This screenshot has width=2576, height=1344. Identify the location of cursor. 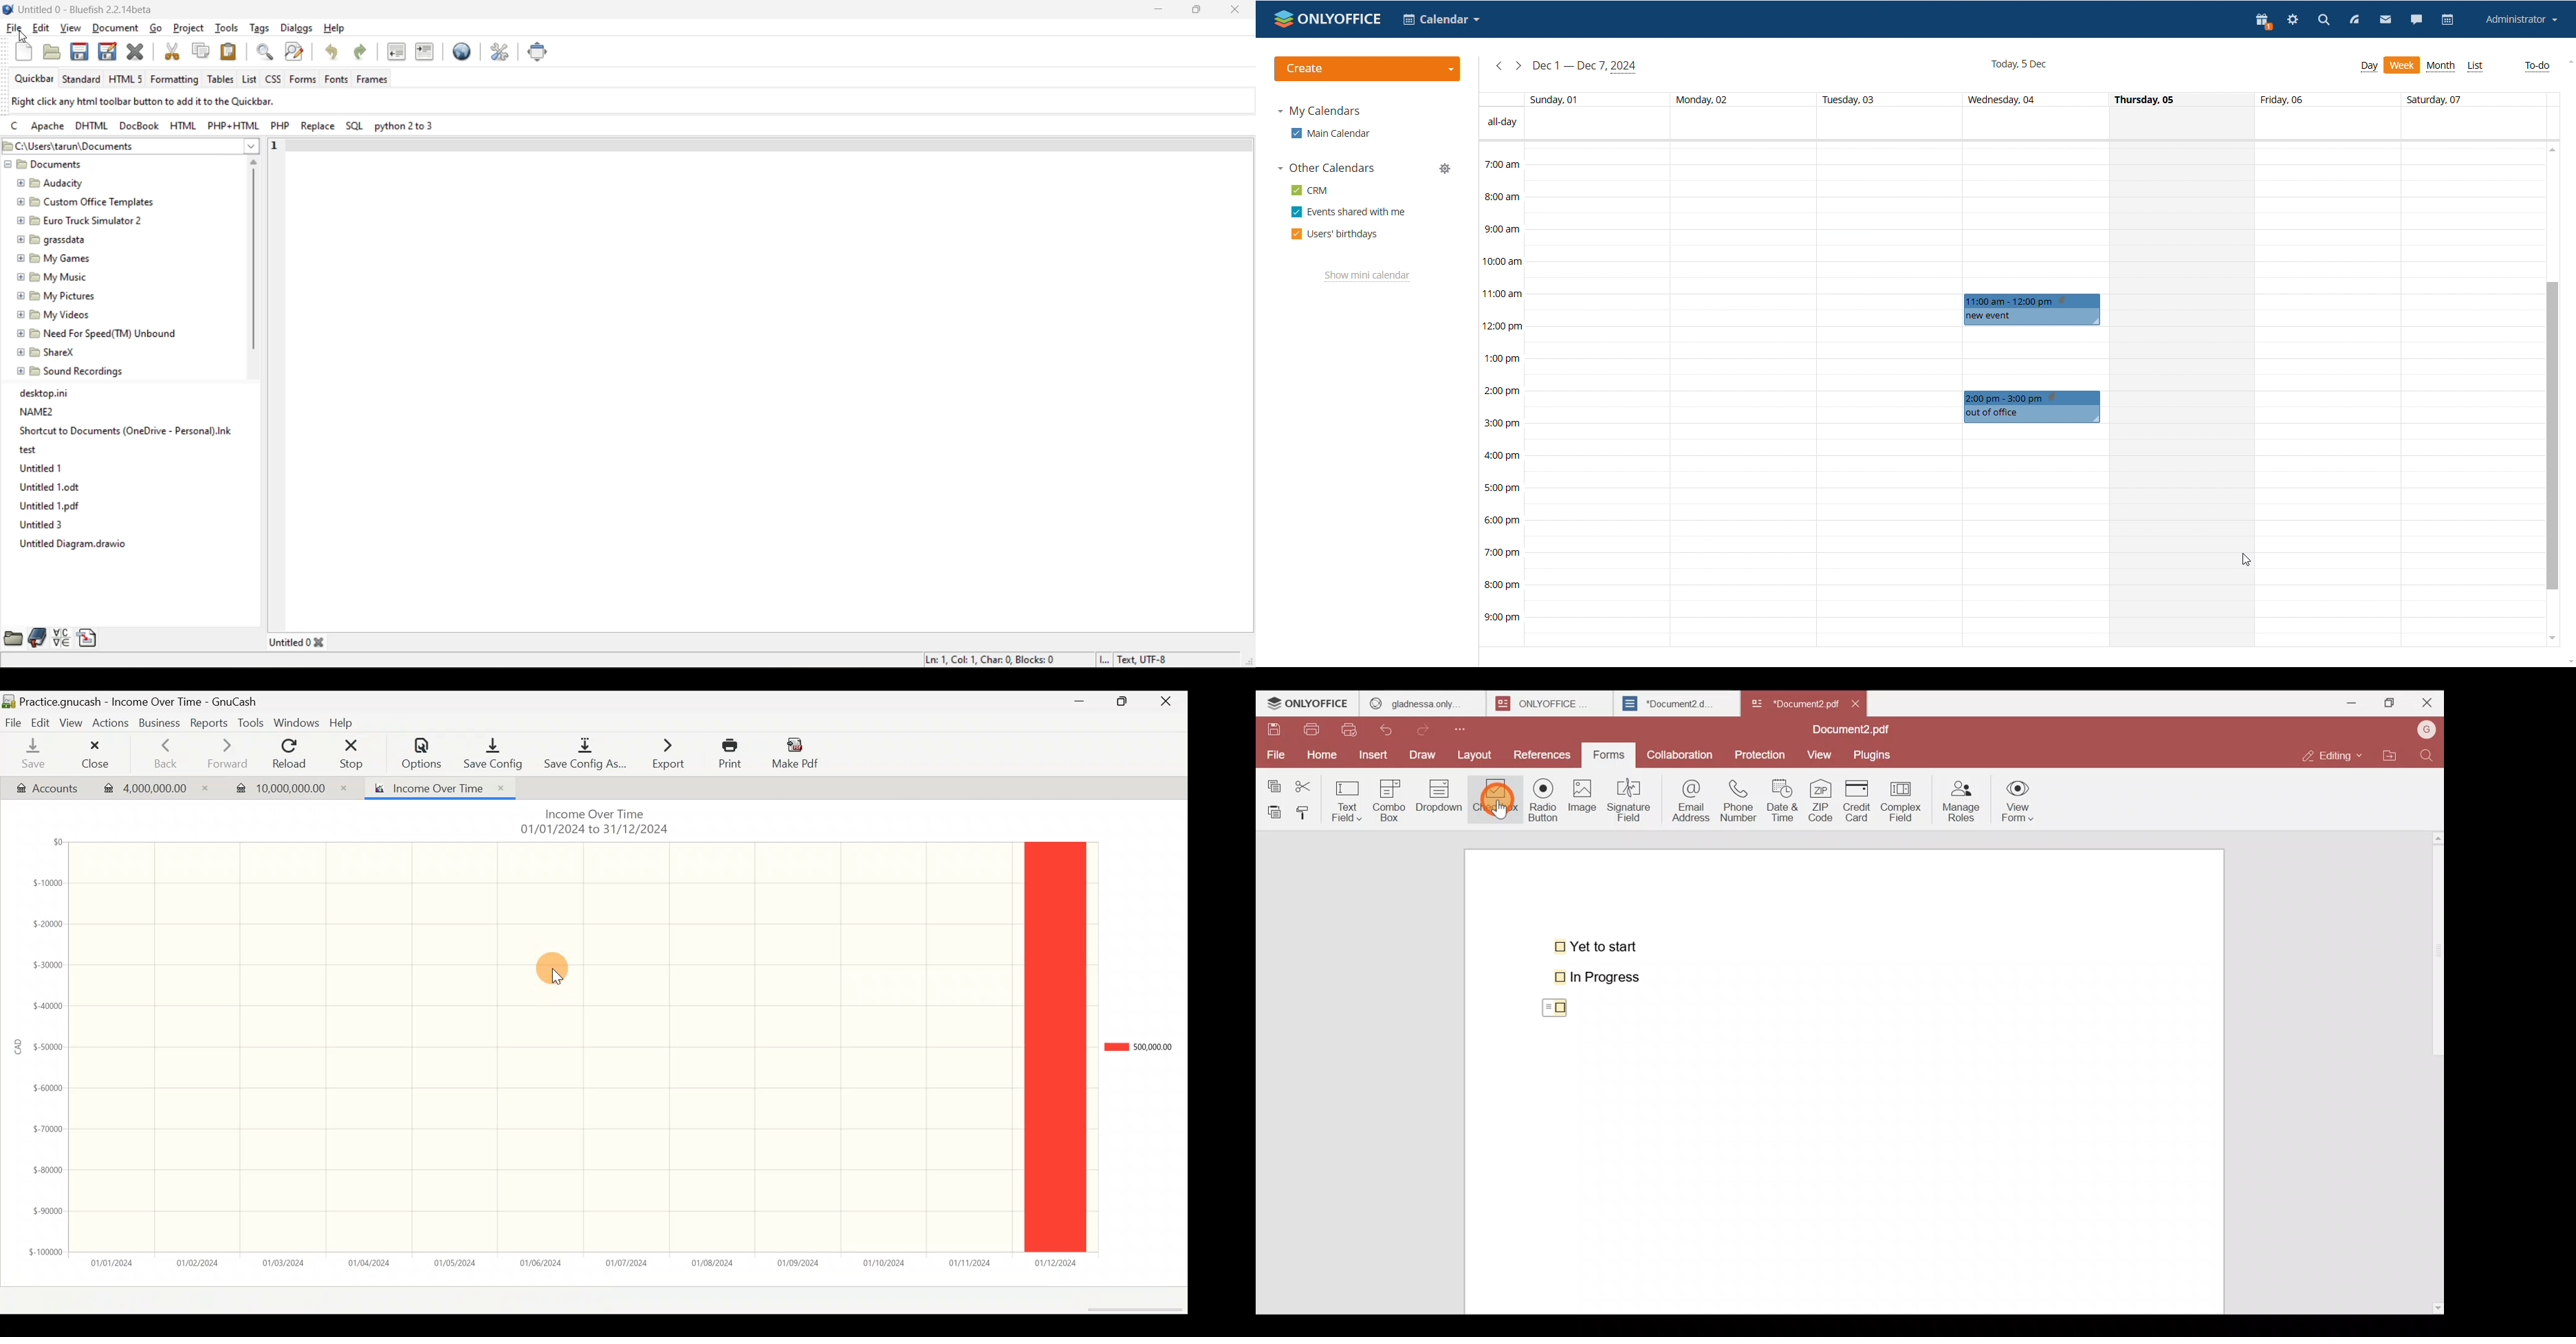
(558, 977).